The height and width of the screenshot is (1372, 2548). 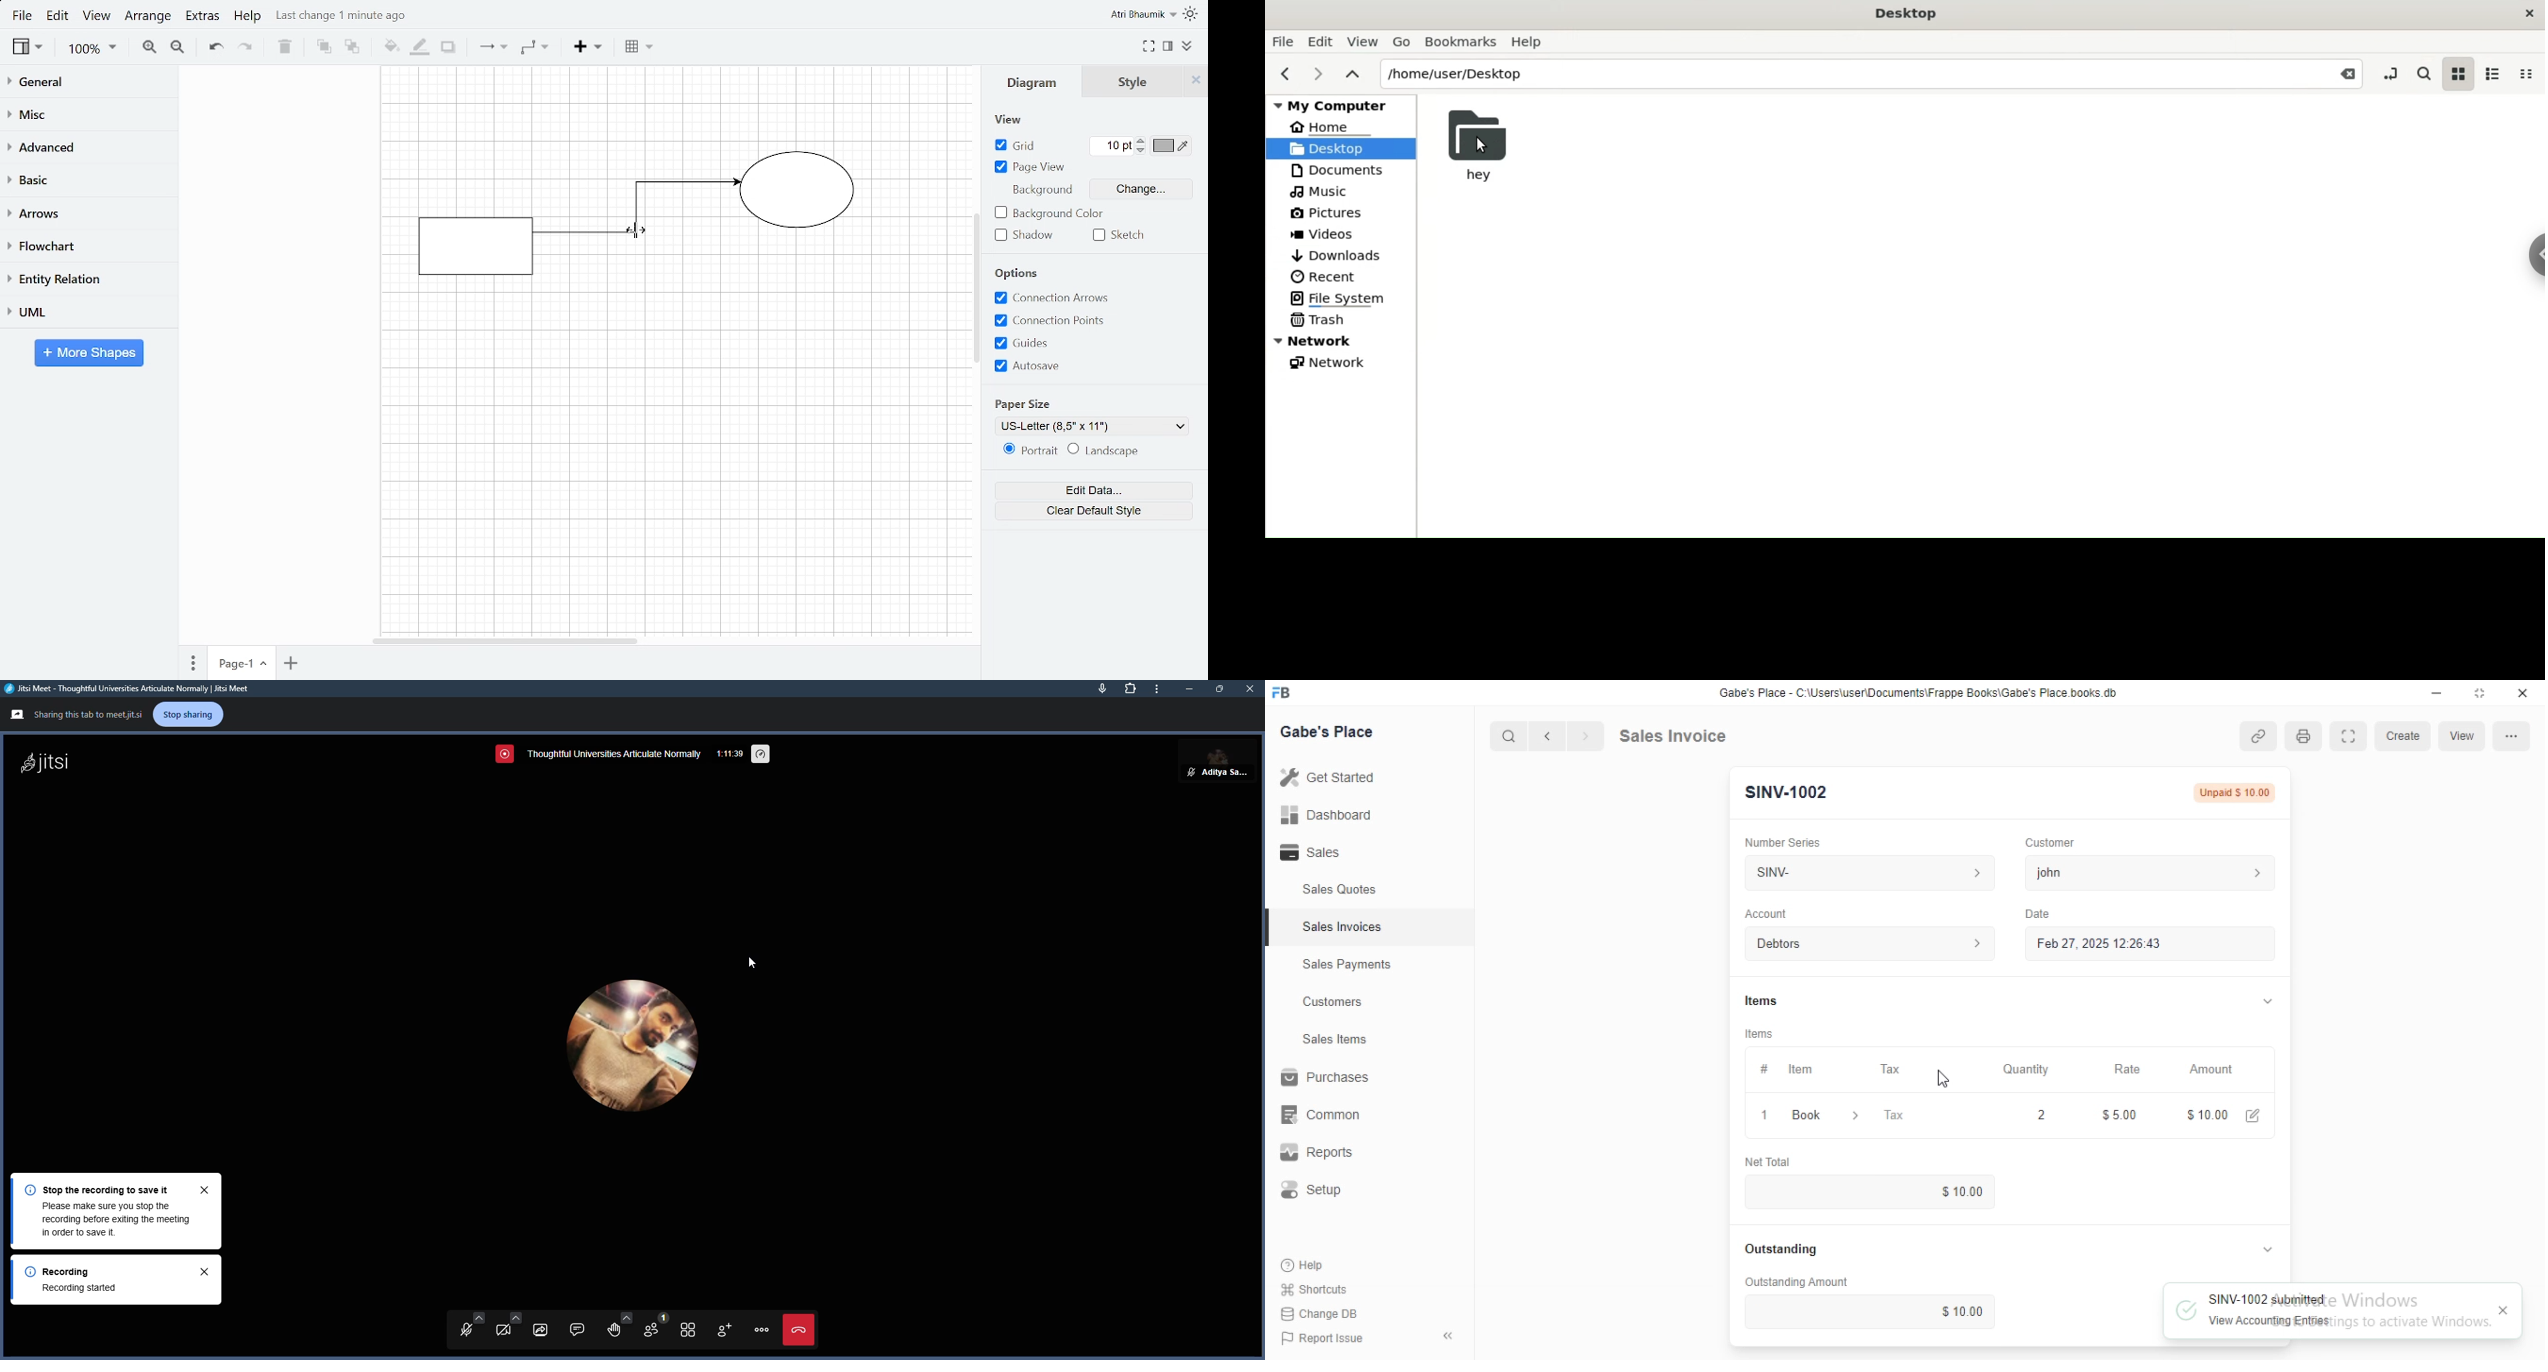 What do you see at coordinates (1942, 1080) in the screenshot?
I see `Cursor` at bounding box center [1942, 1080].